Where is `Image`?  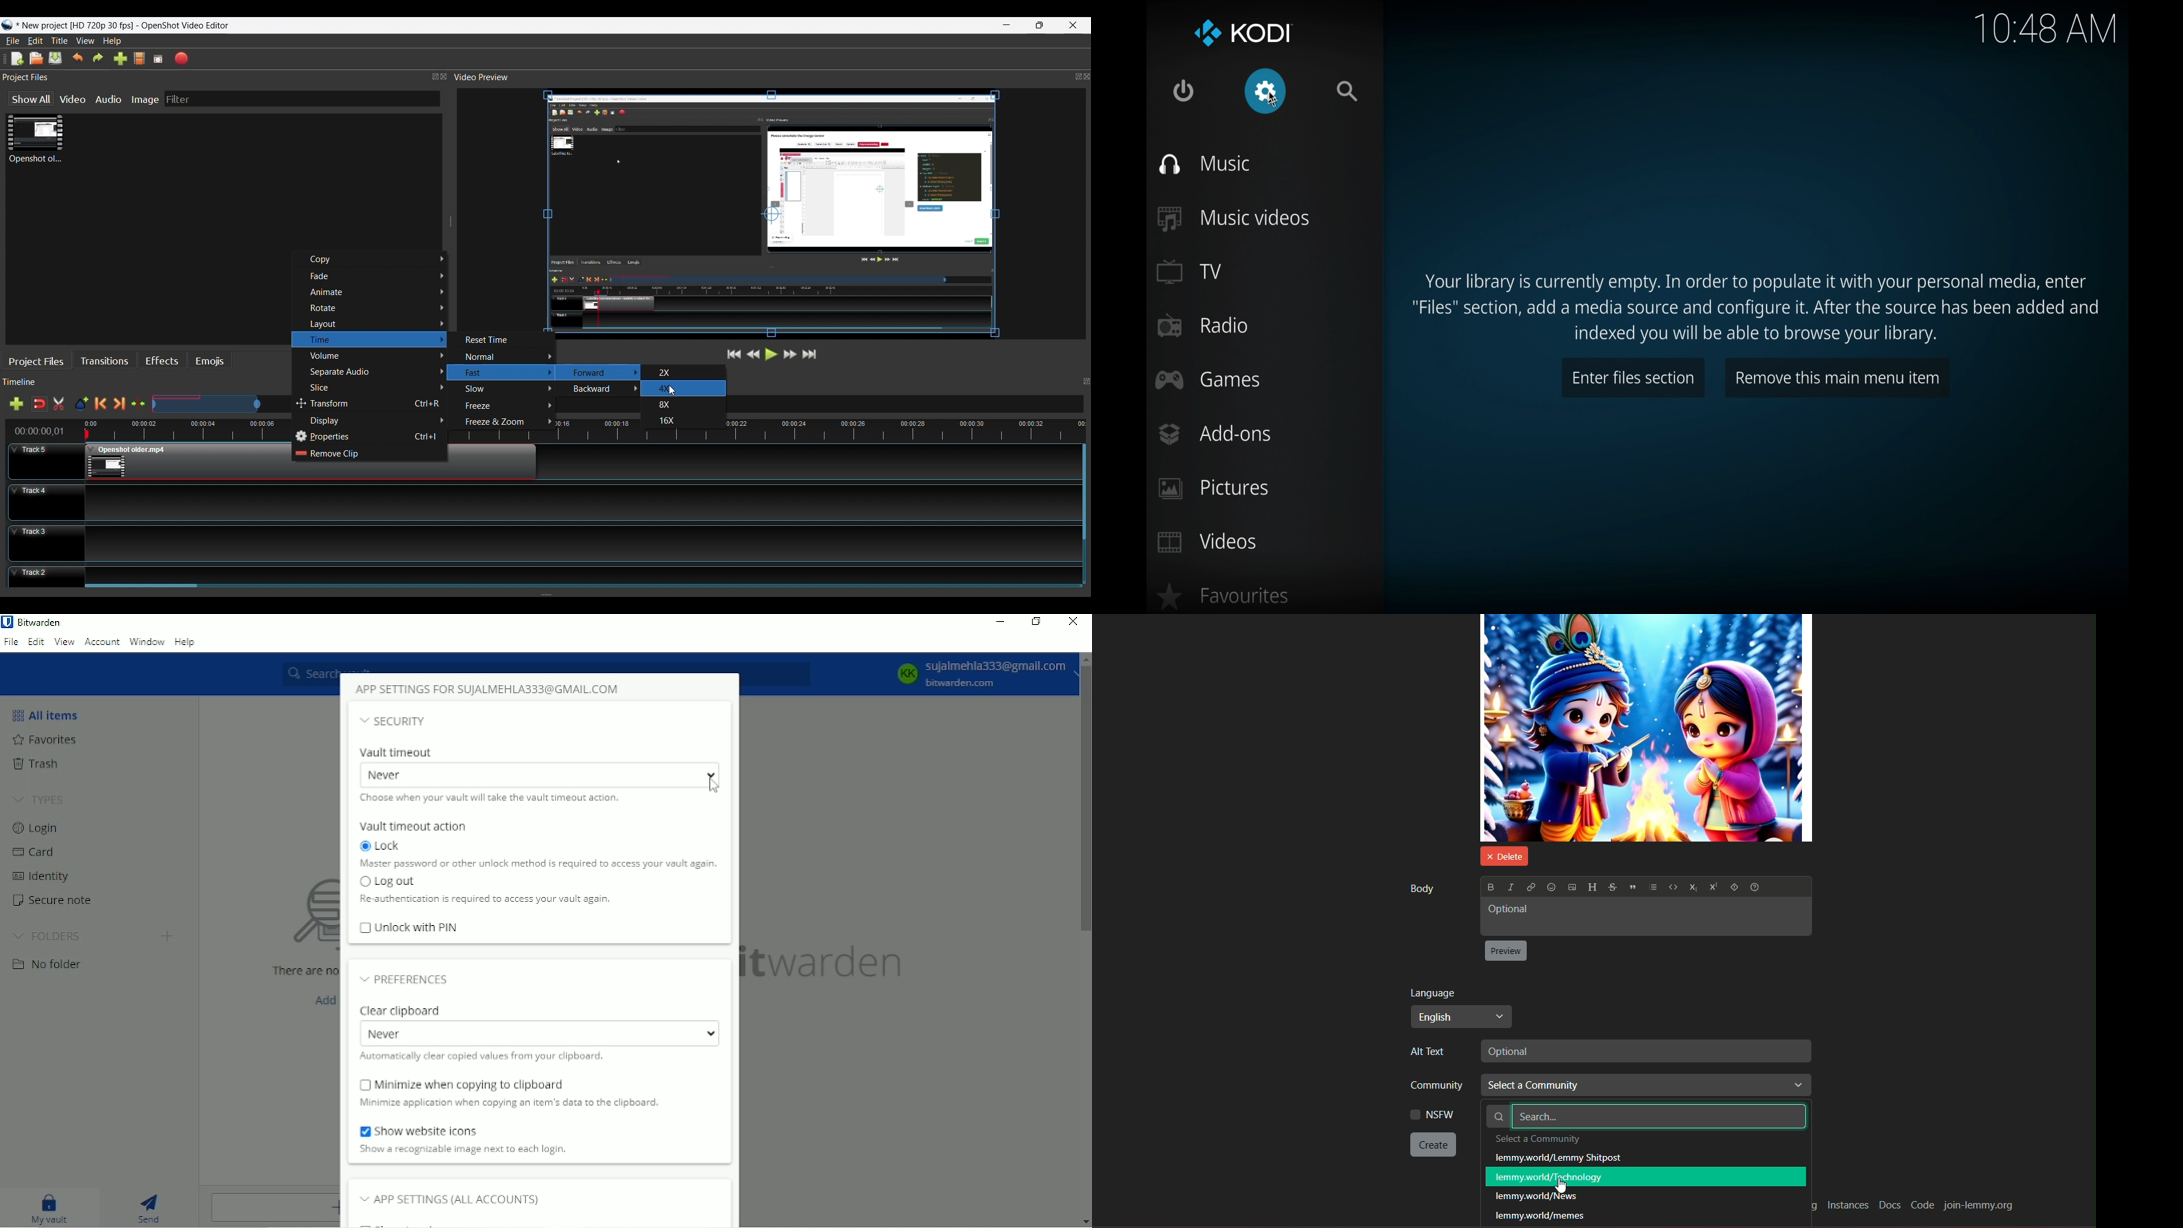 Image is located at coordinates (144, 100).